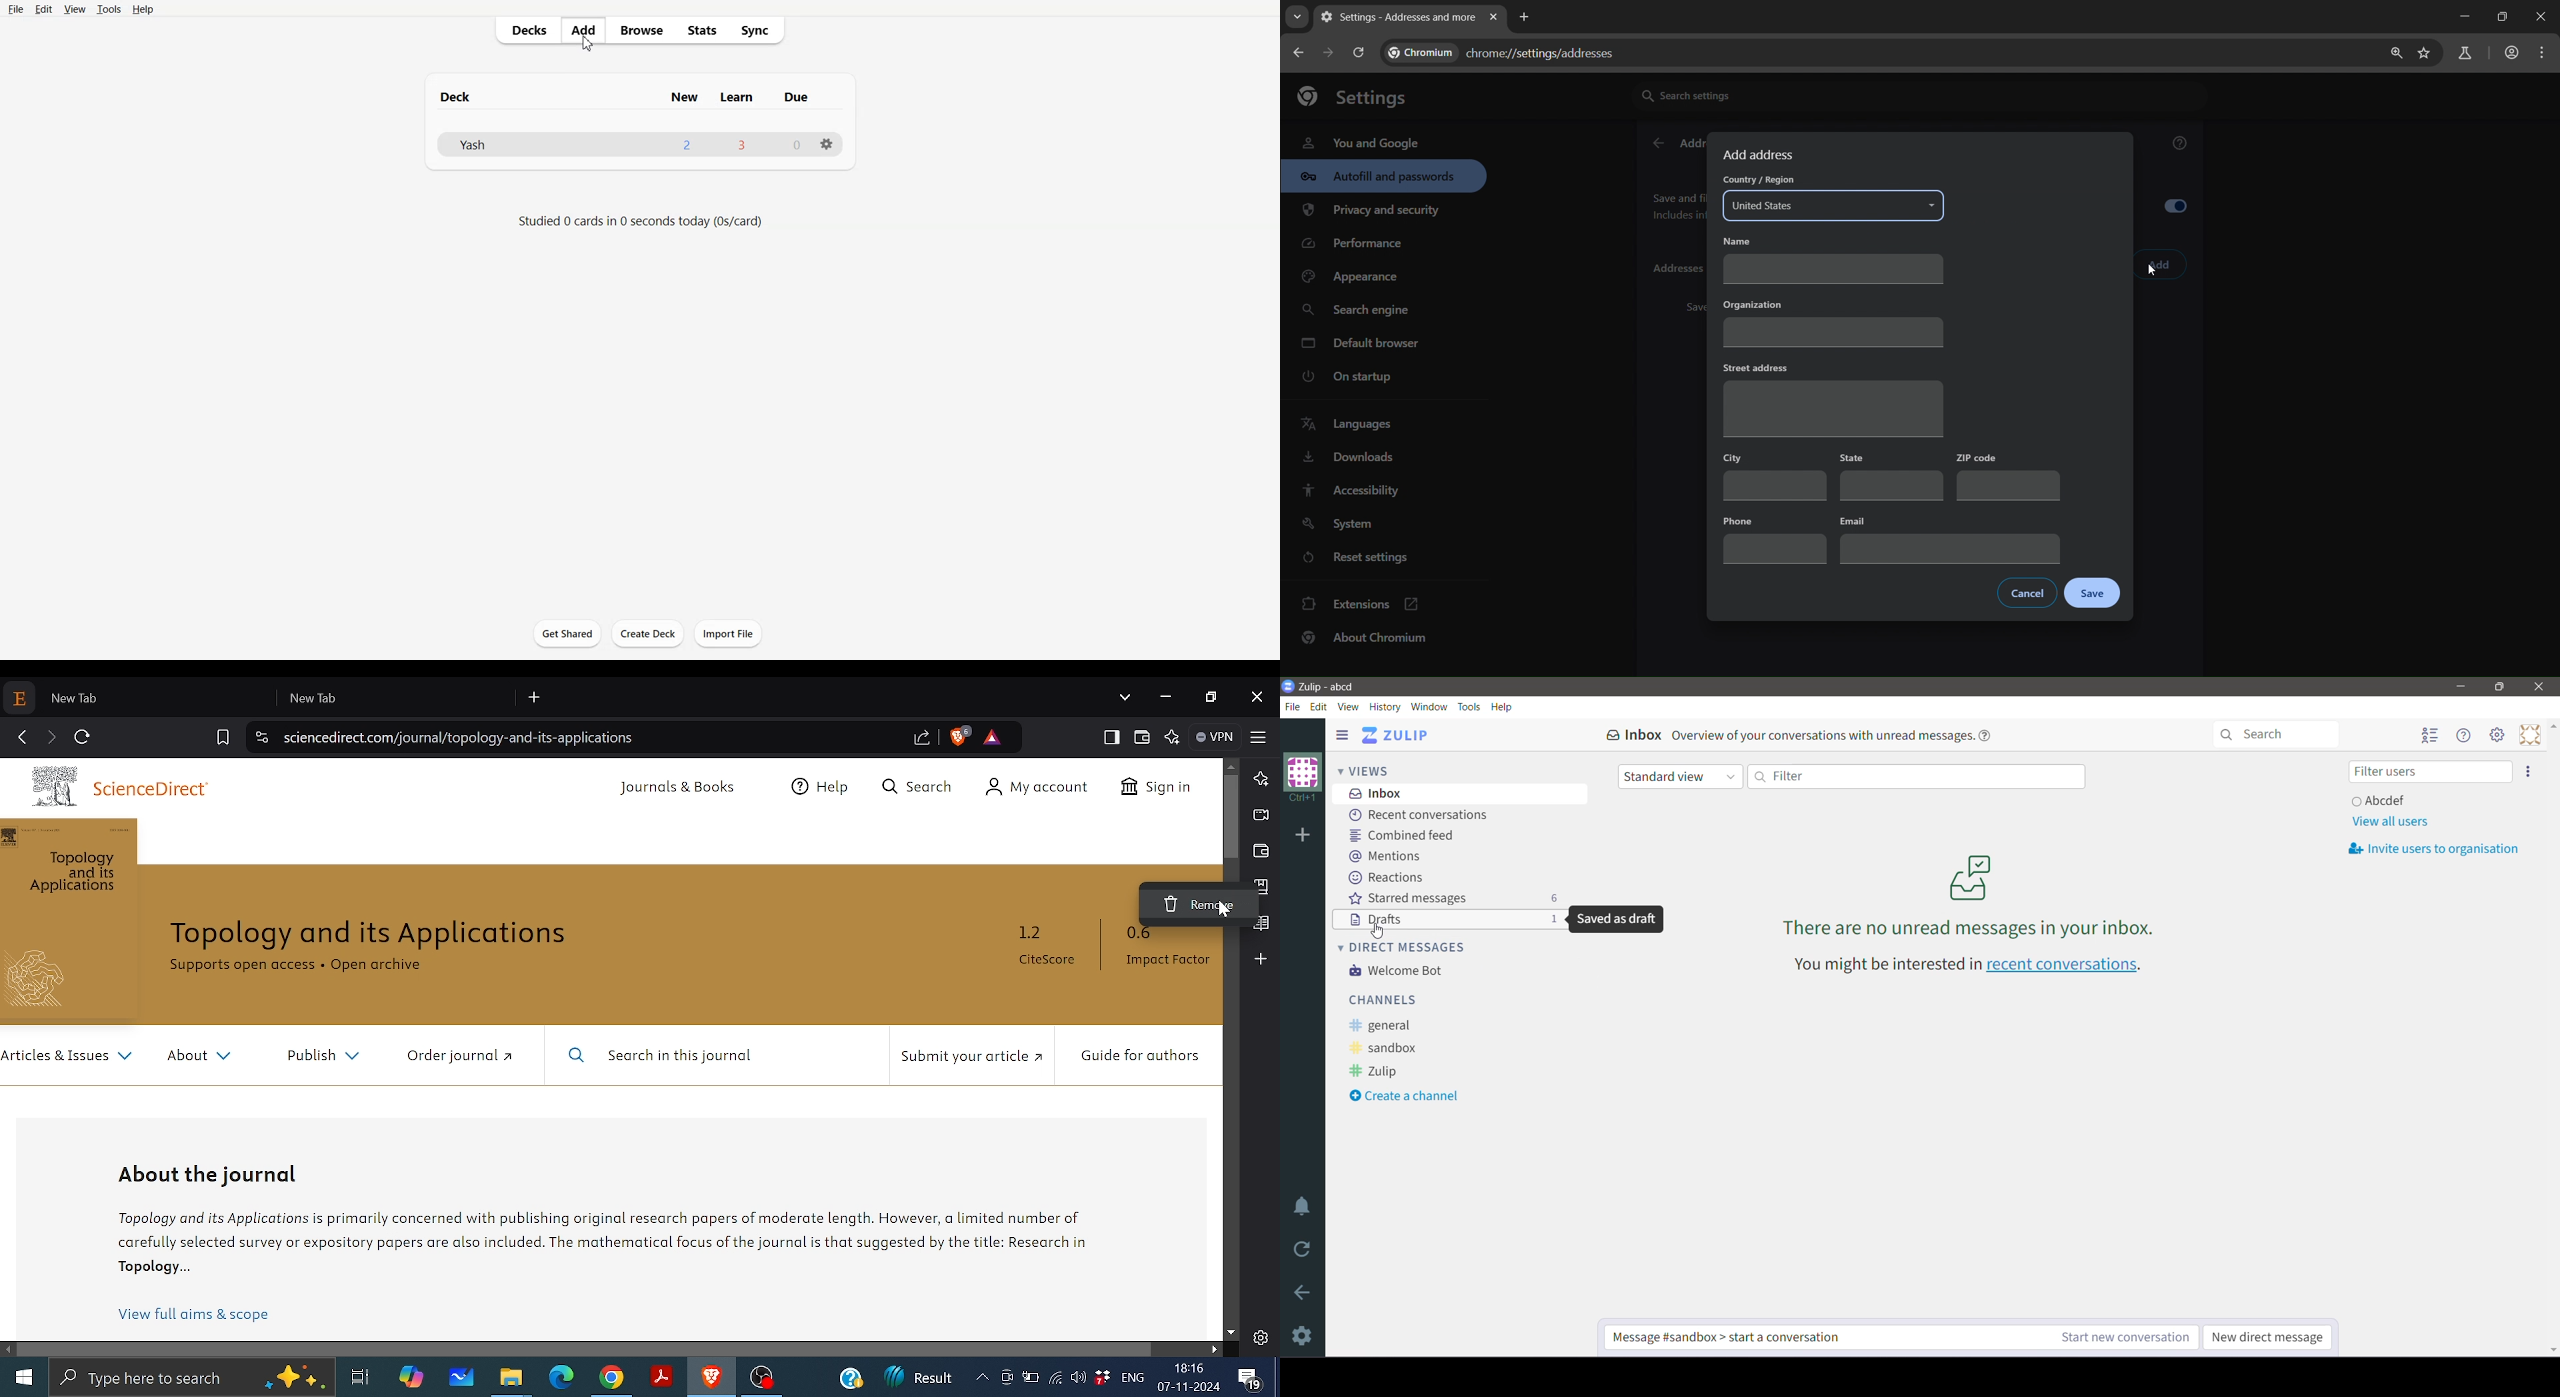 This screenshot has width=2576, height=1400. What do you see at coordinates (1411, 946) in the screenshot?
I see `Direct Messages` at bounding box center [1411, 946].